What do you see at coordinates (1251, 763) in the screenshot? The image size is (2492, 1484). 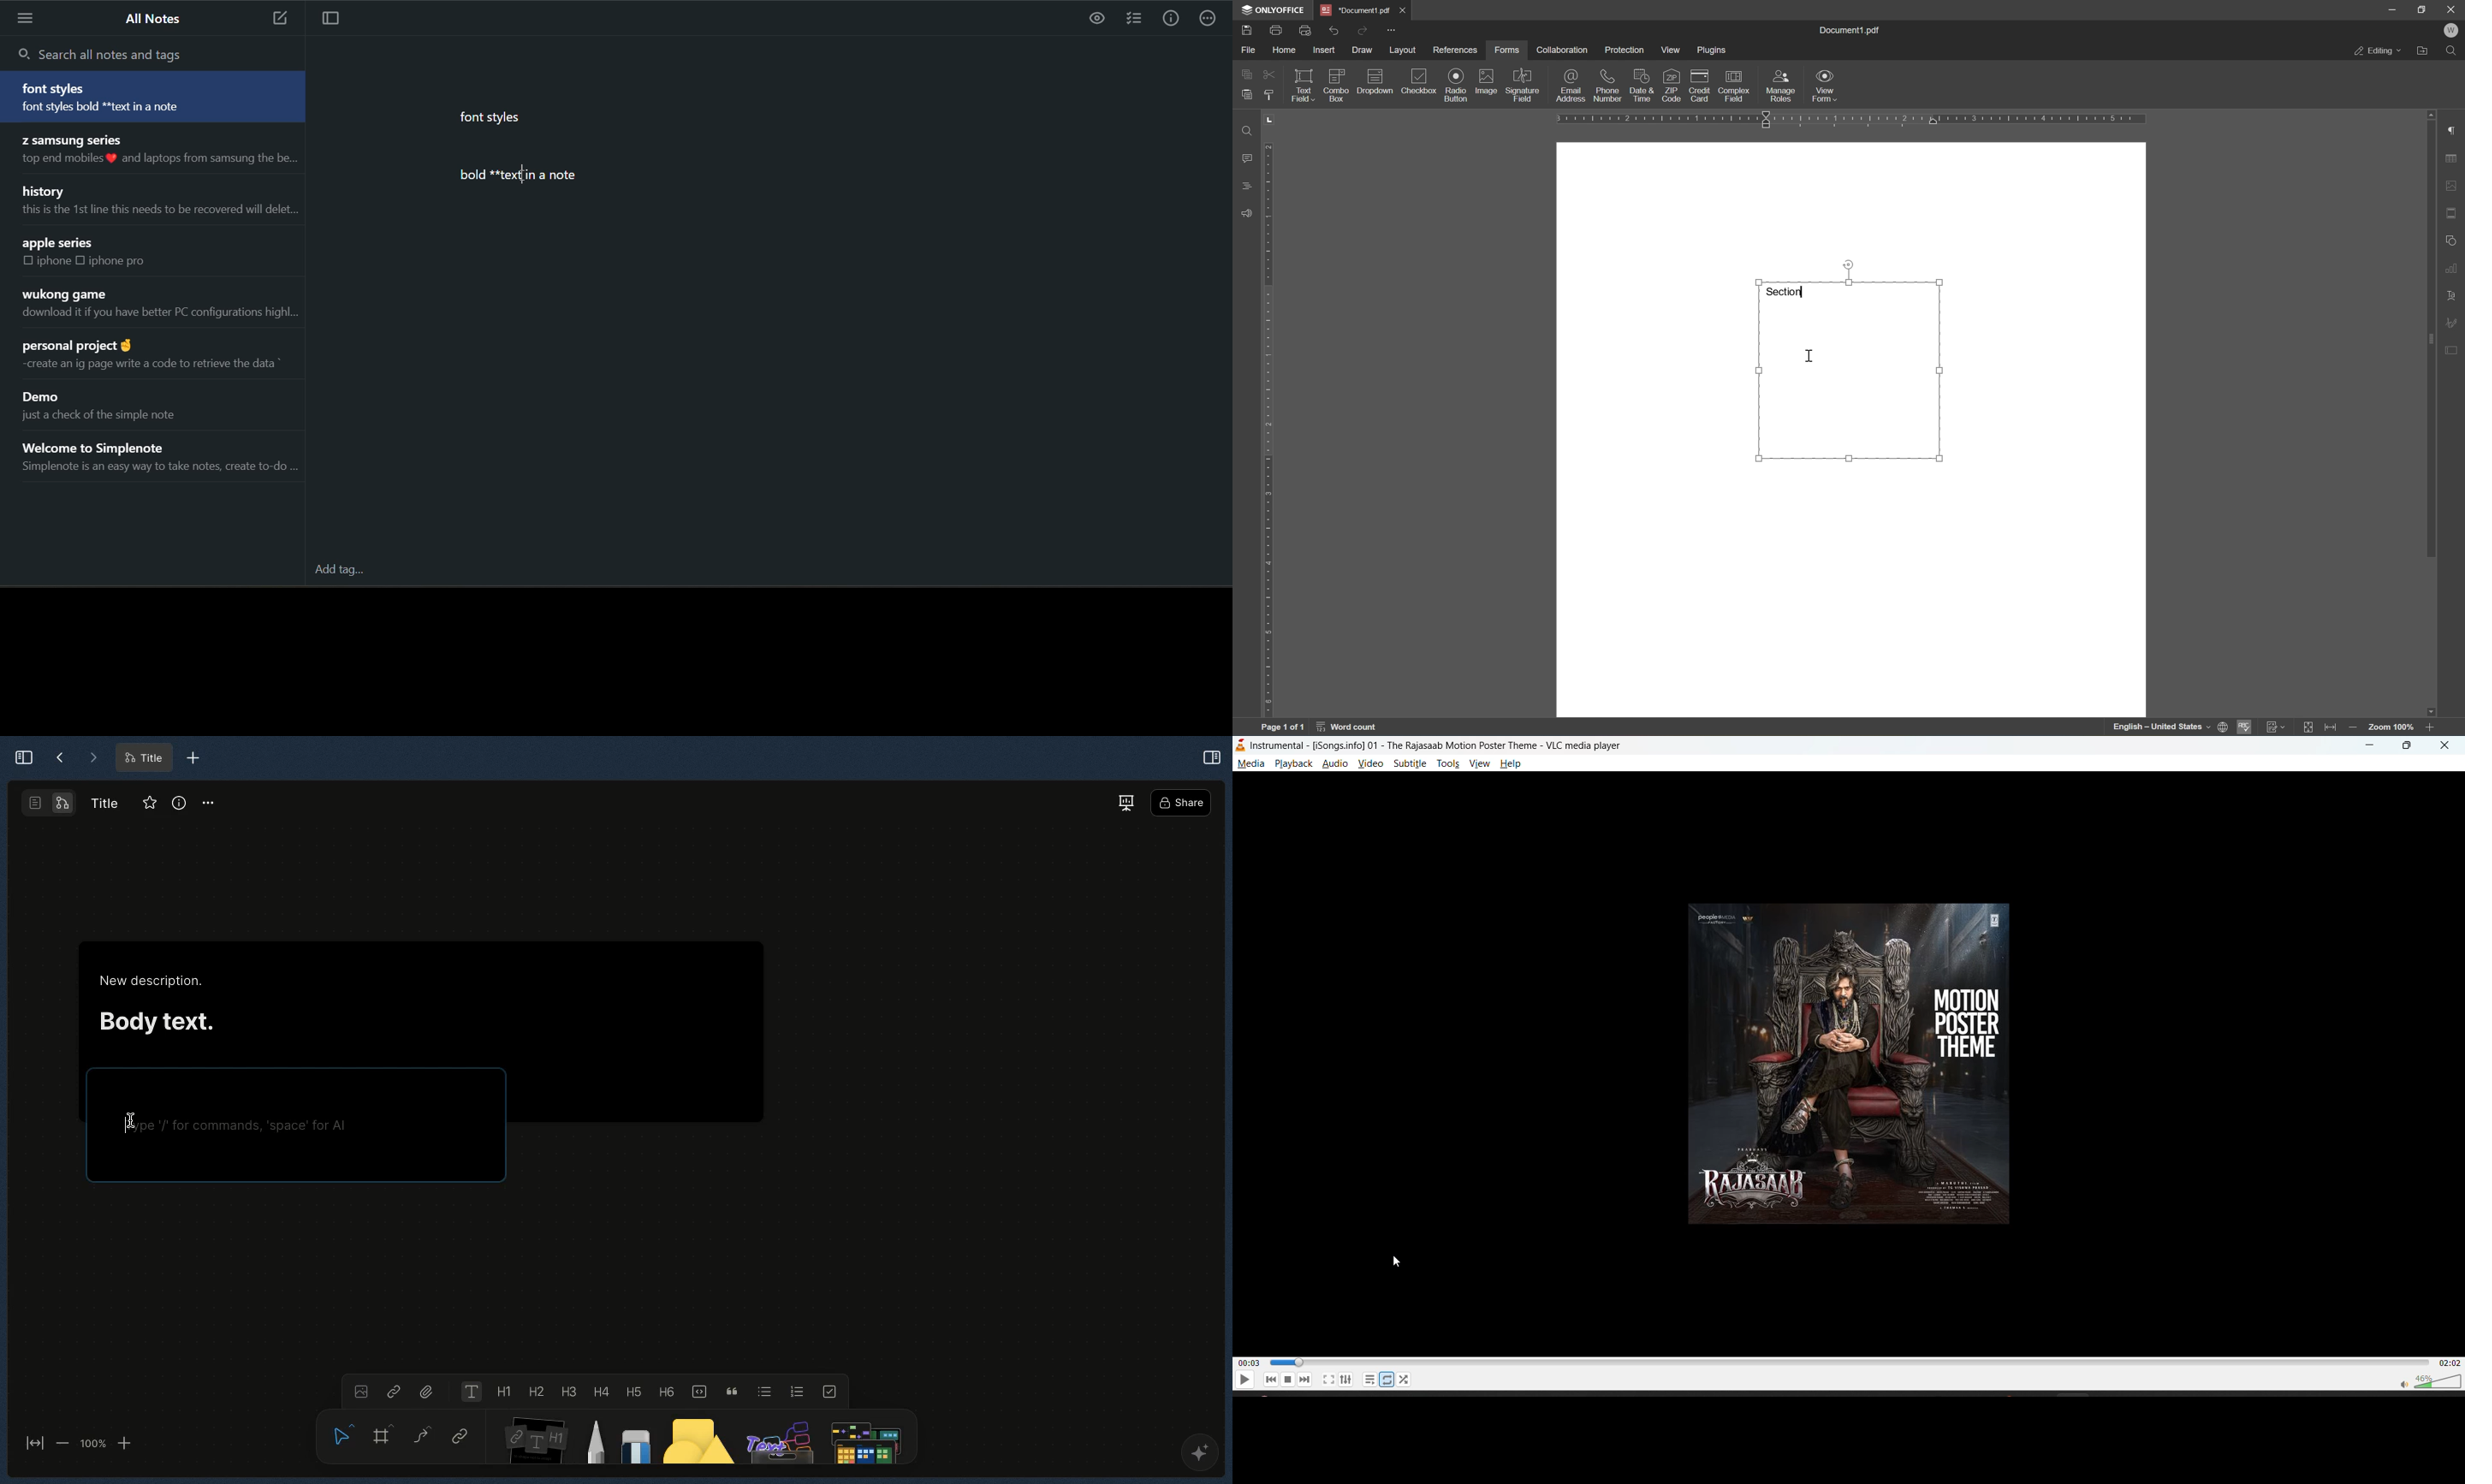 I see `media` at bounding box center [1251, 763].